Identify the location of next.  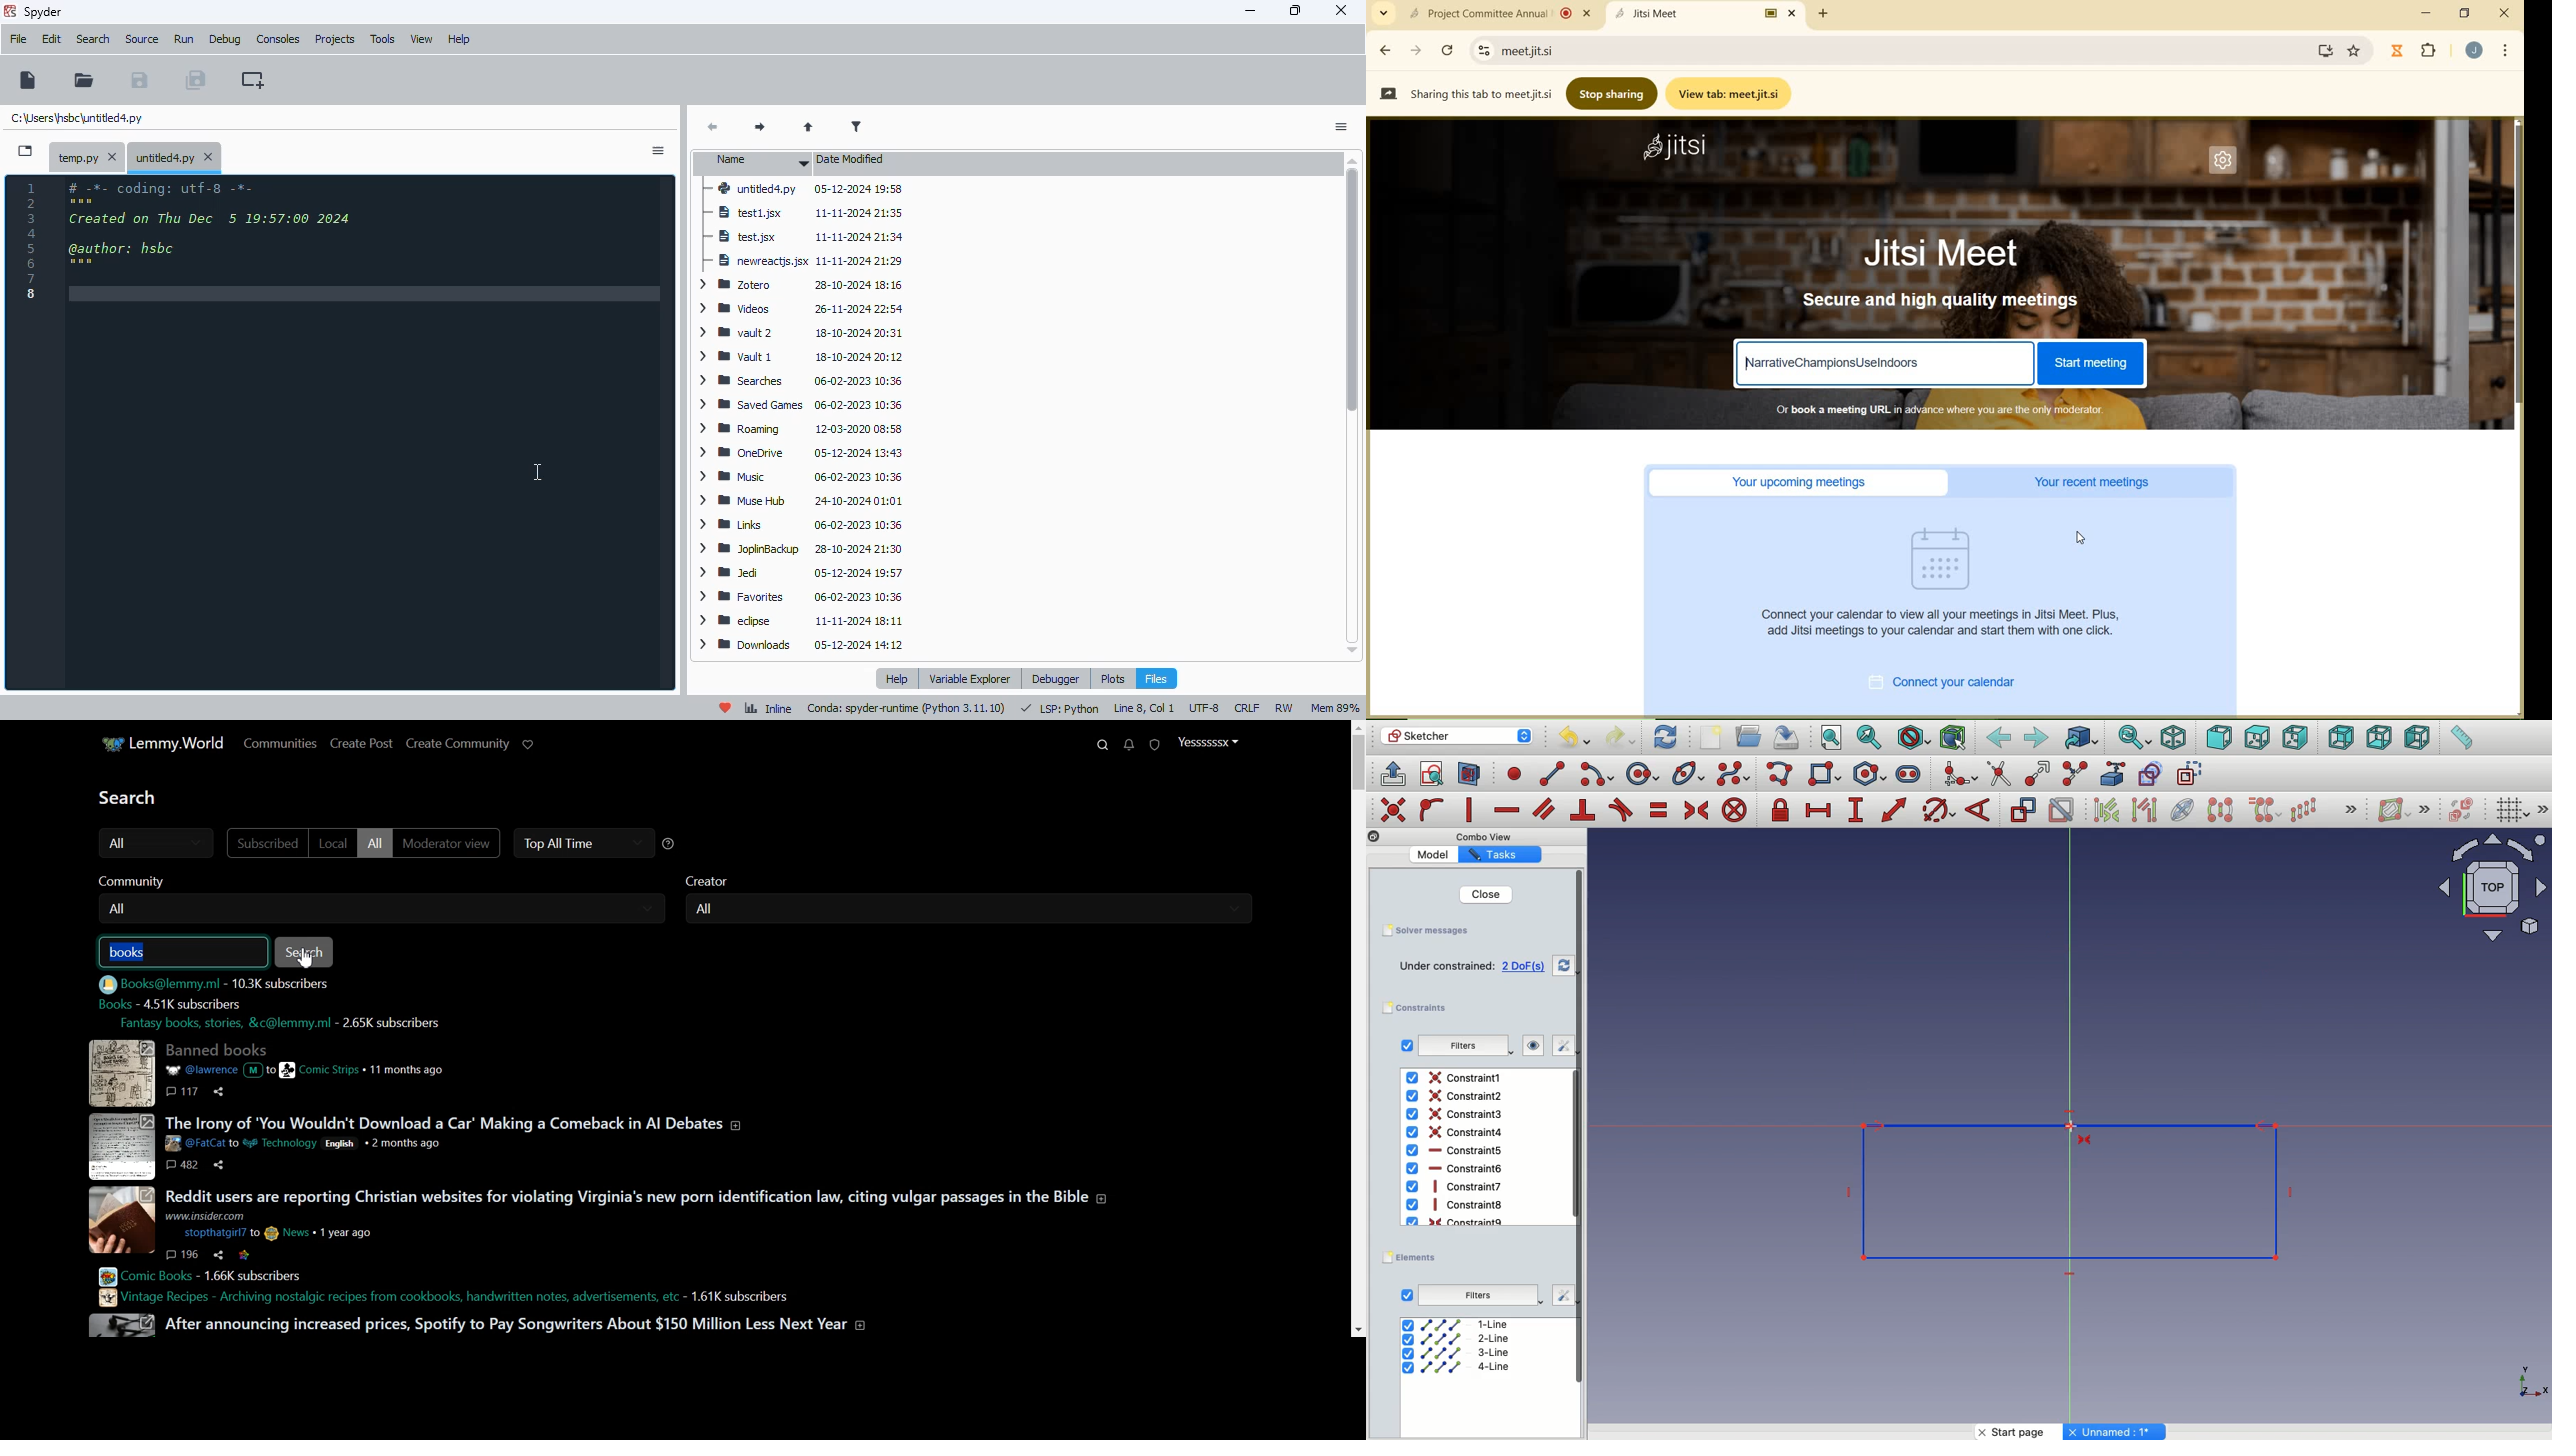
(756, 128).